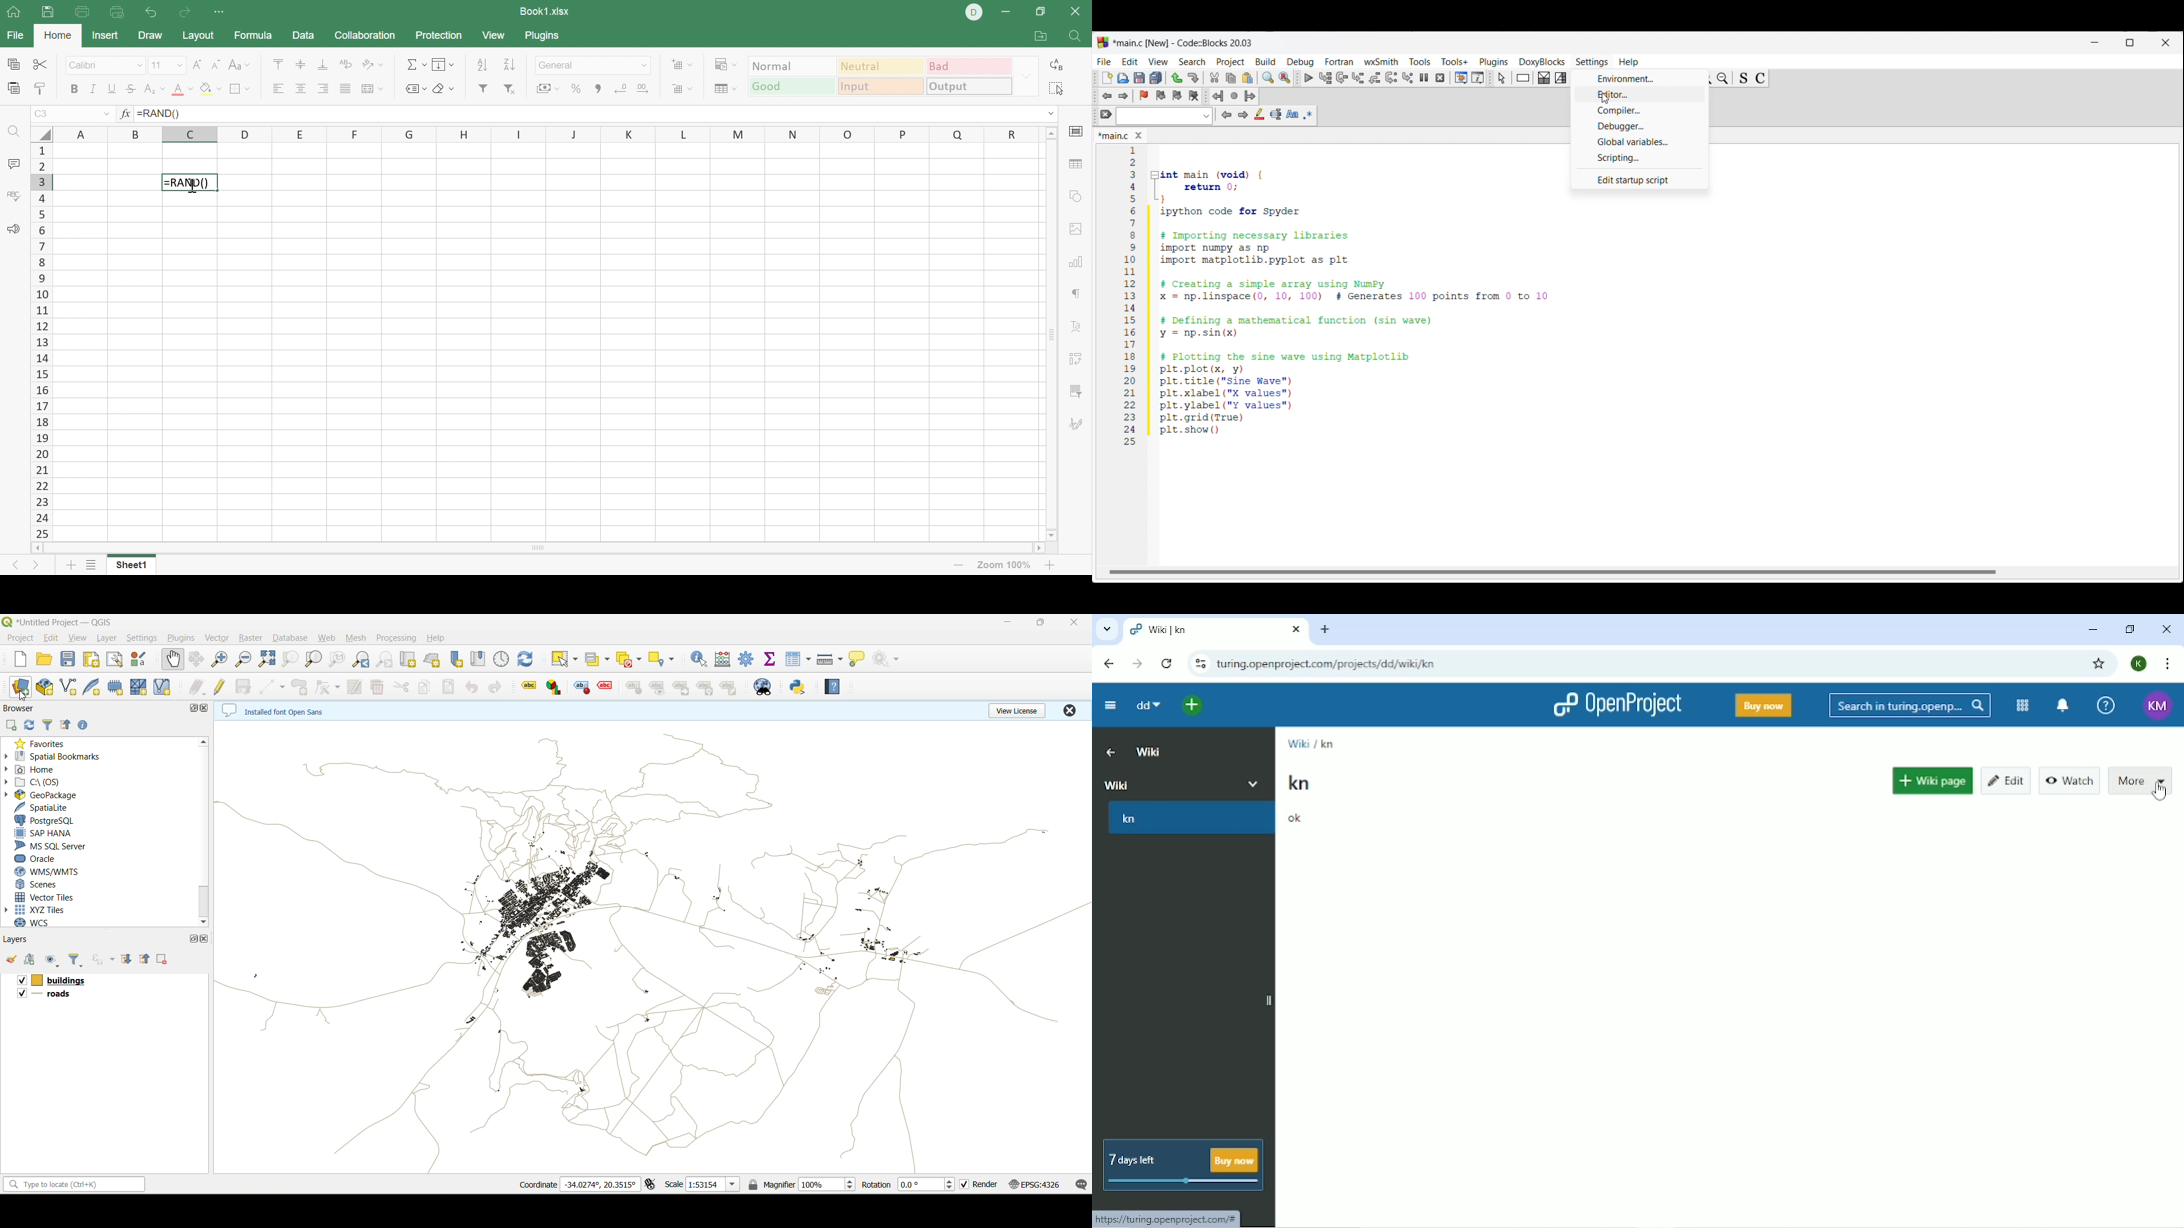 The image size is (2184, 1232). Describe the element at coordinates (1156, 77) in the screenshot. I see `Save everything` at that location.